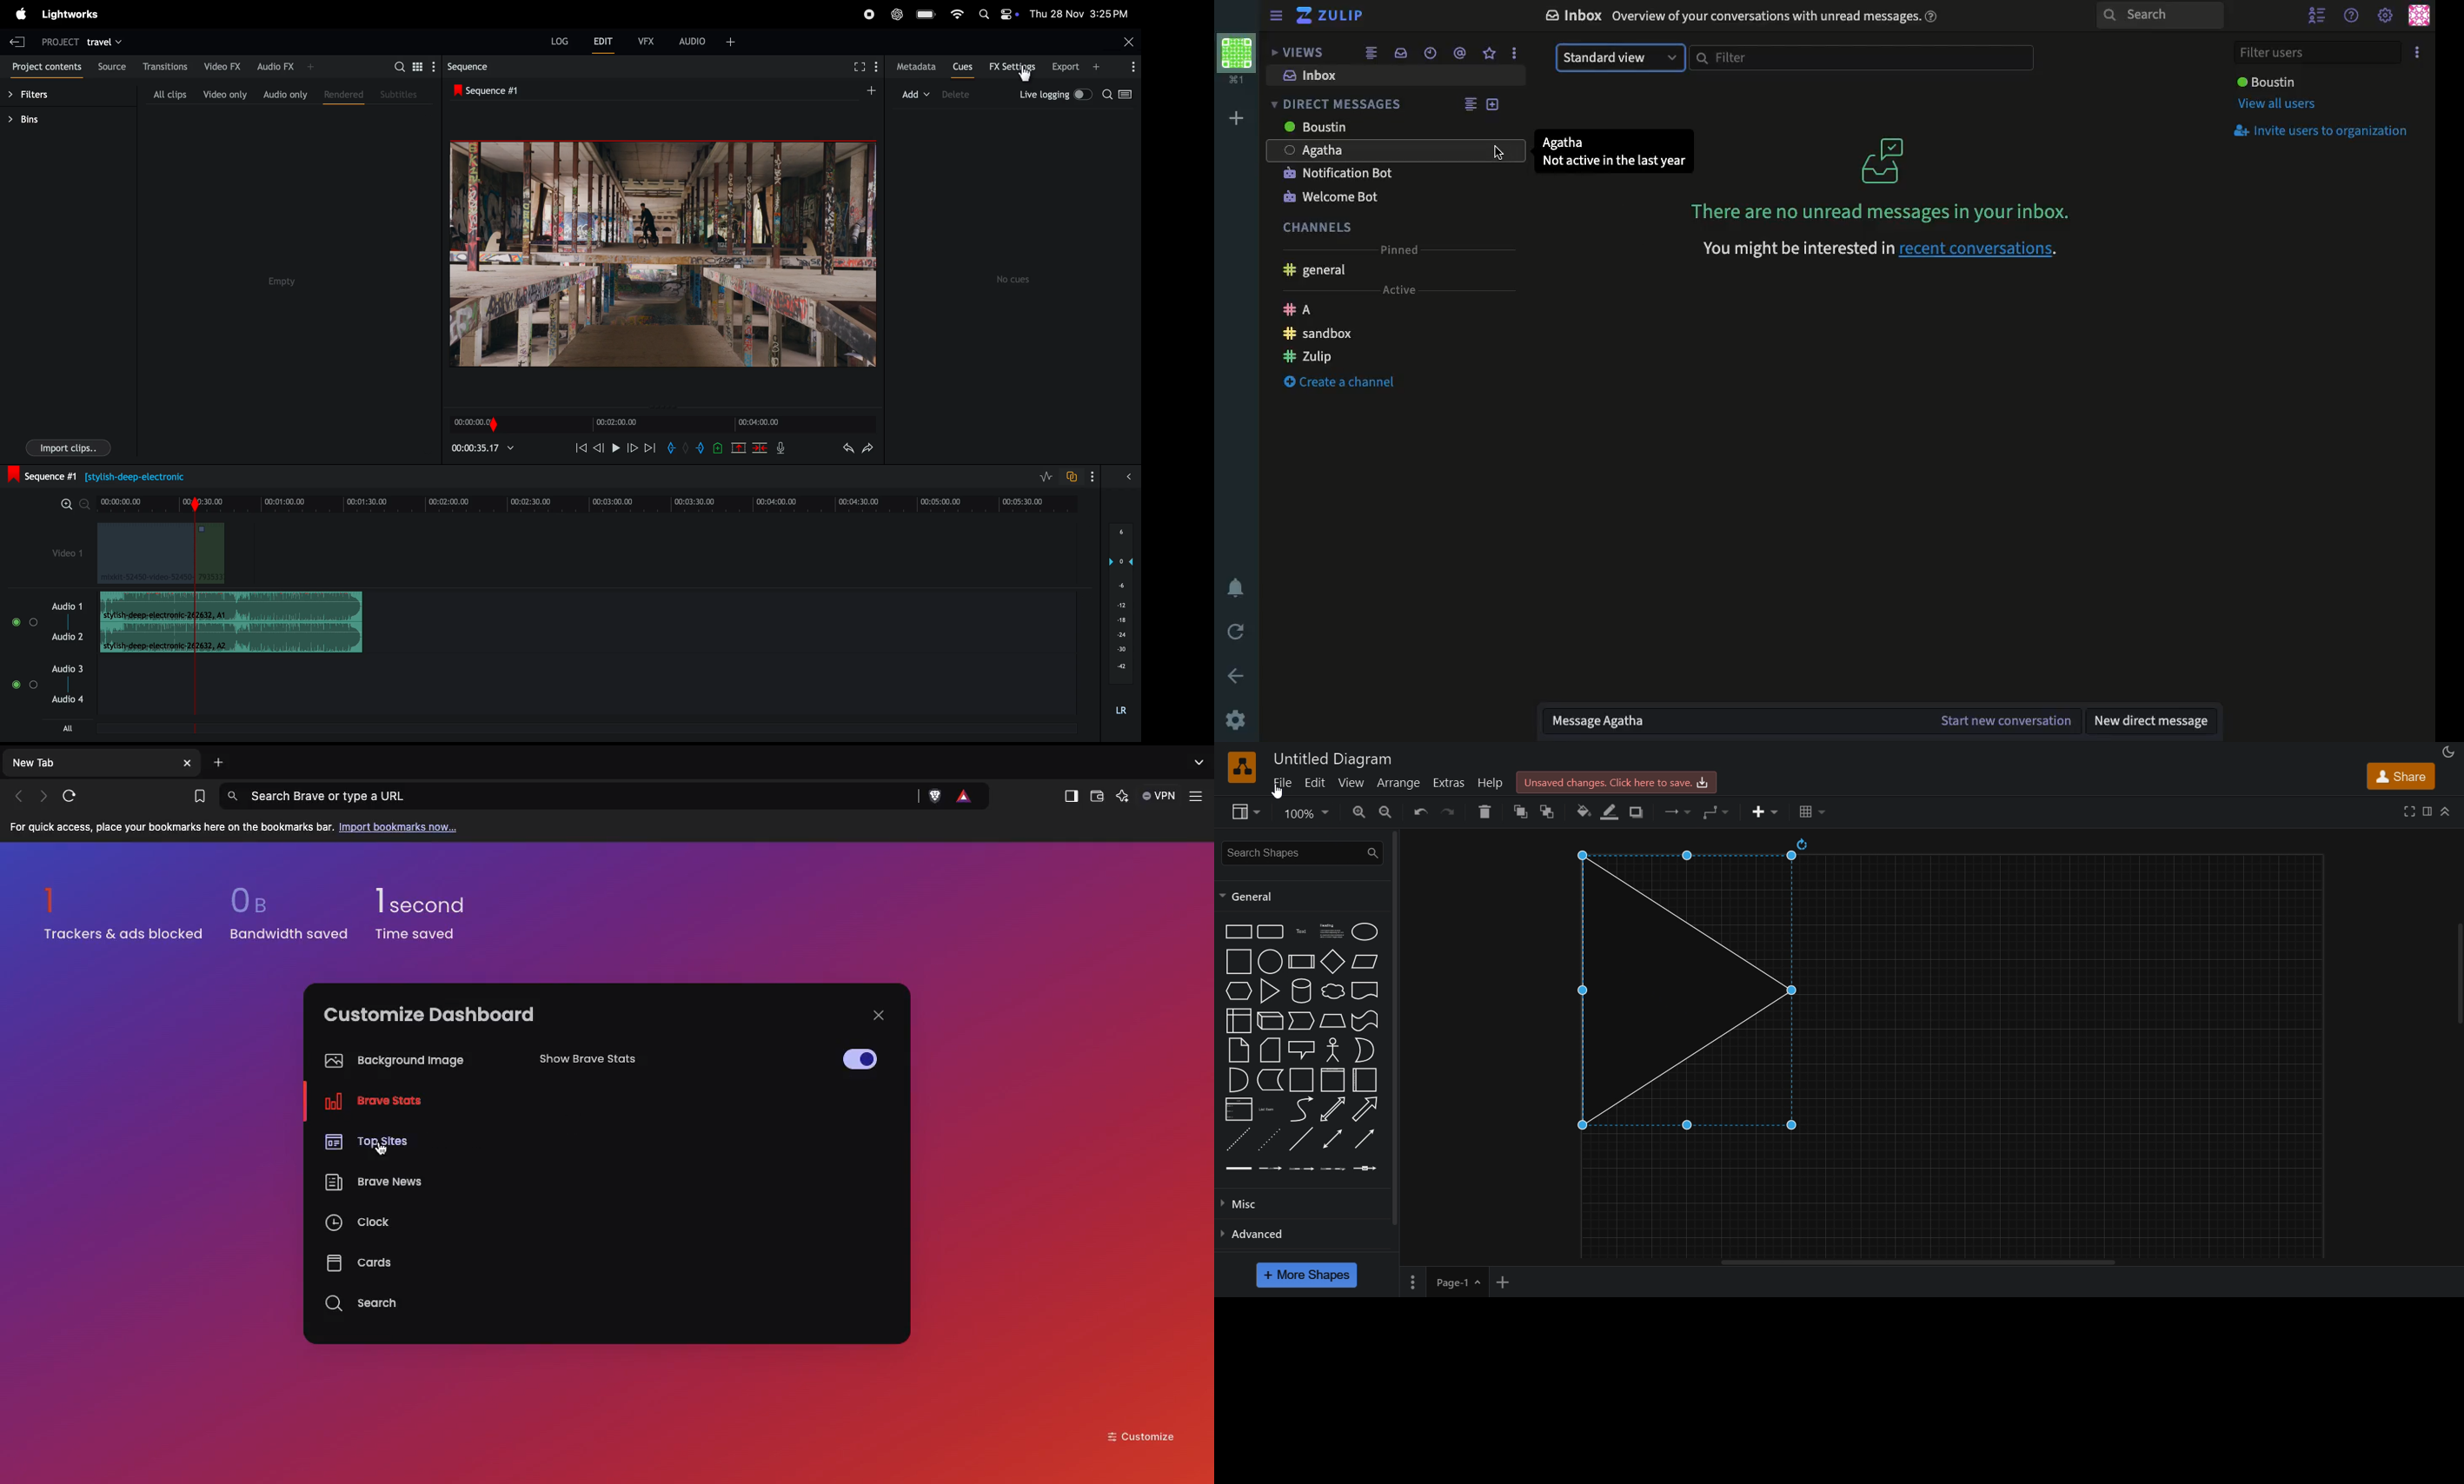 The height and width of the screenshot is (1484, 2464). Describe the element at coordinates (1452, 782) in the screenshot. I see `extras` at that location.